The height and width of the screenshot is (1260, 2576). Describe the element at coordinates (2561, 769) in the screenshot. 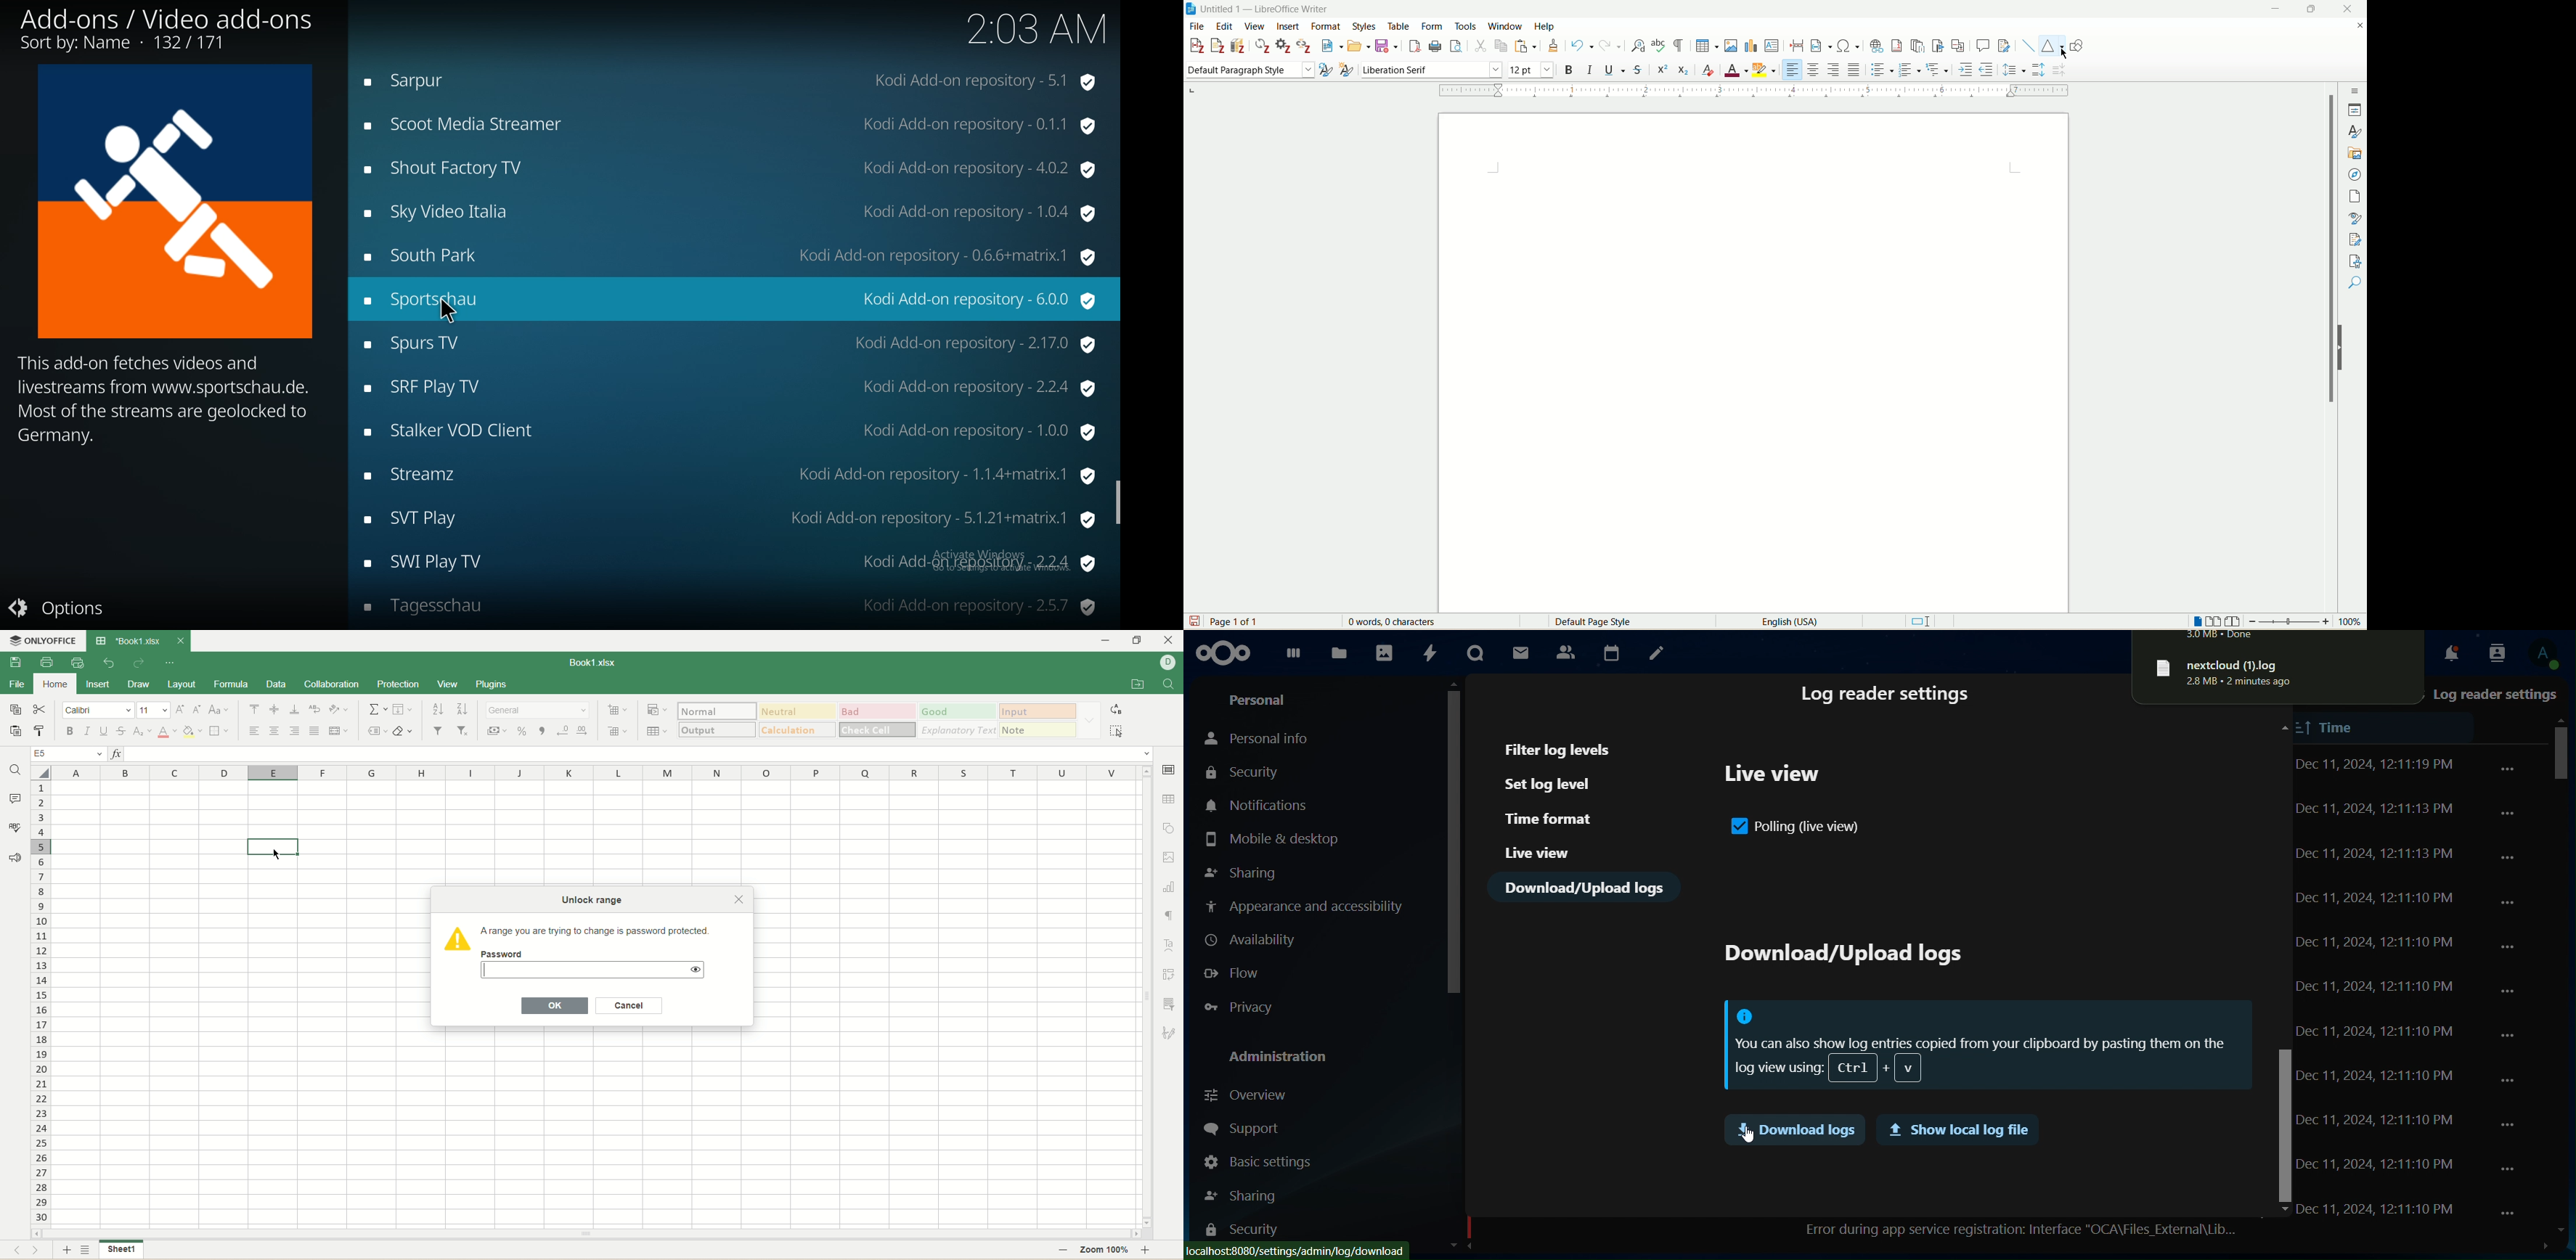

I see `scrollbar` at that location.